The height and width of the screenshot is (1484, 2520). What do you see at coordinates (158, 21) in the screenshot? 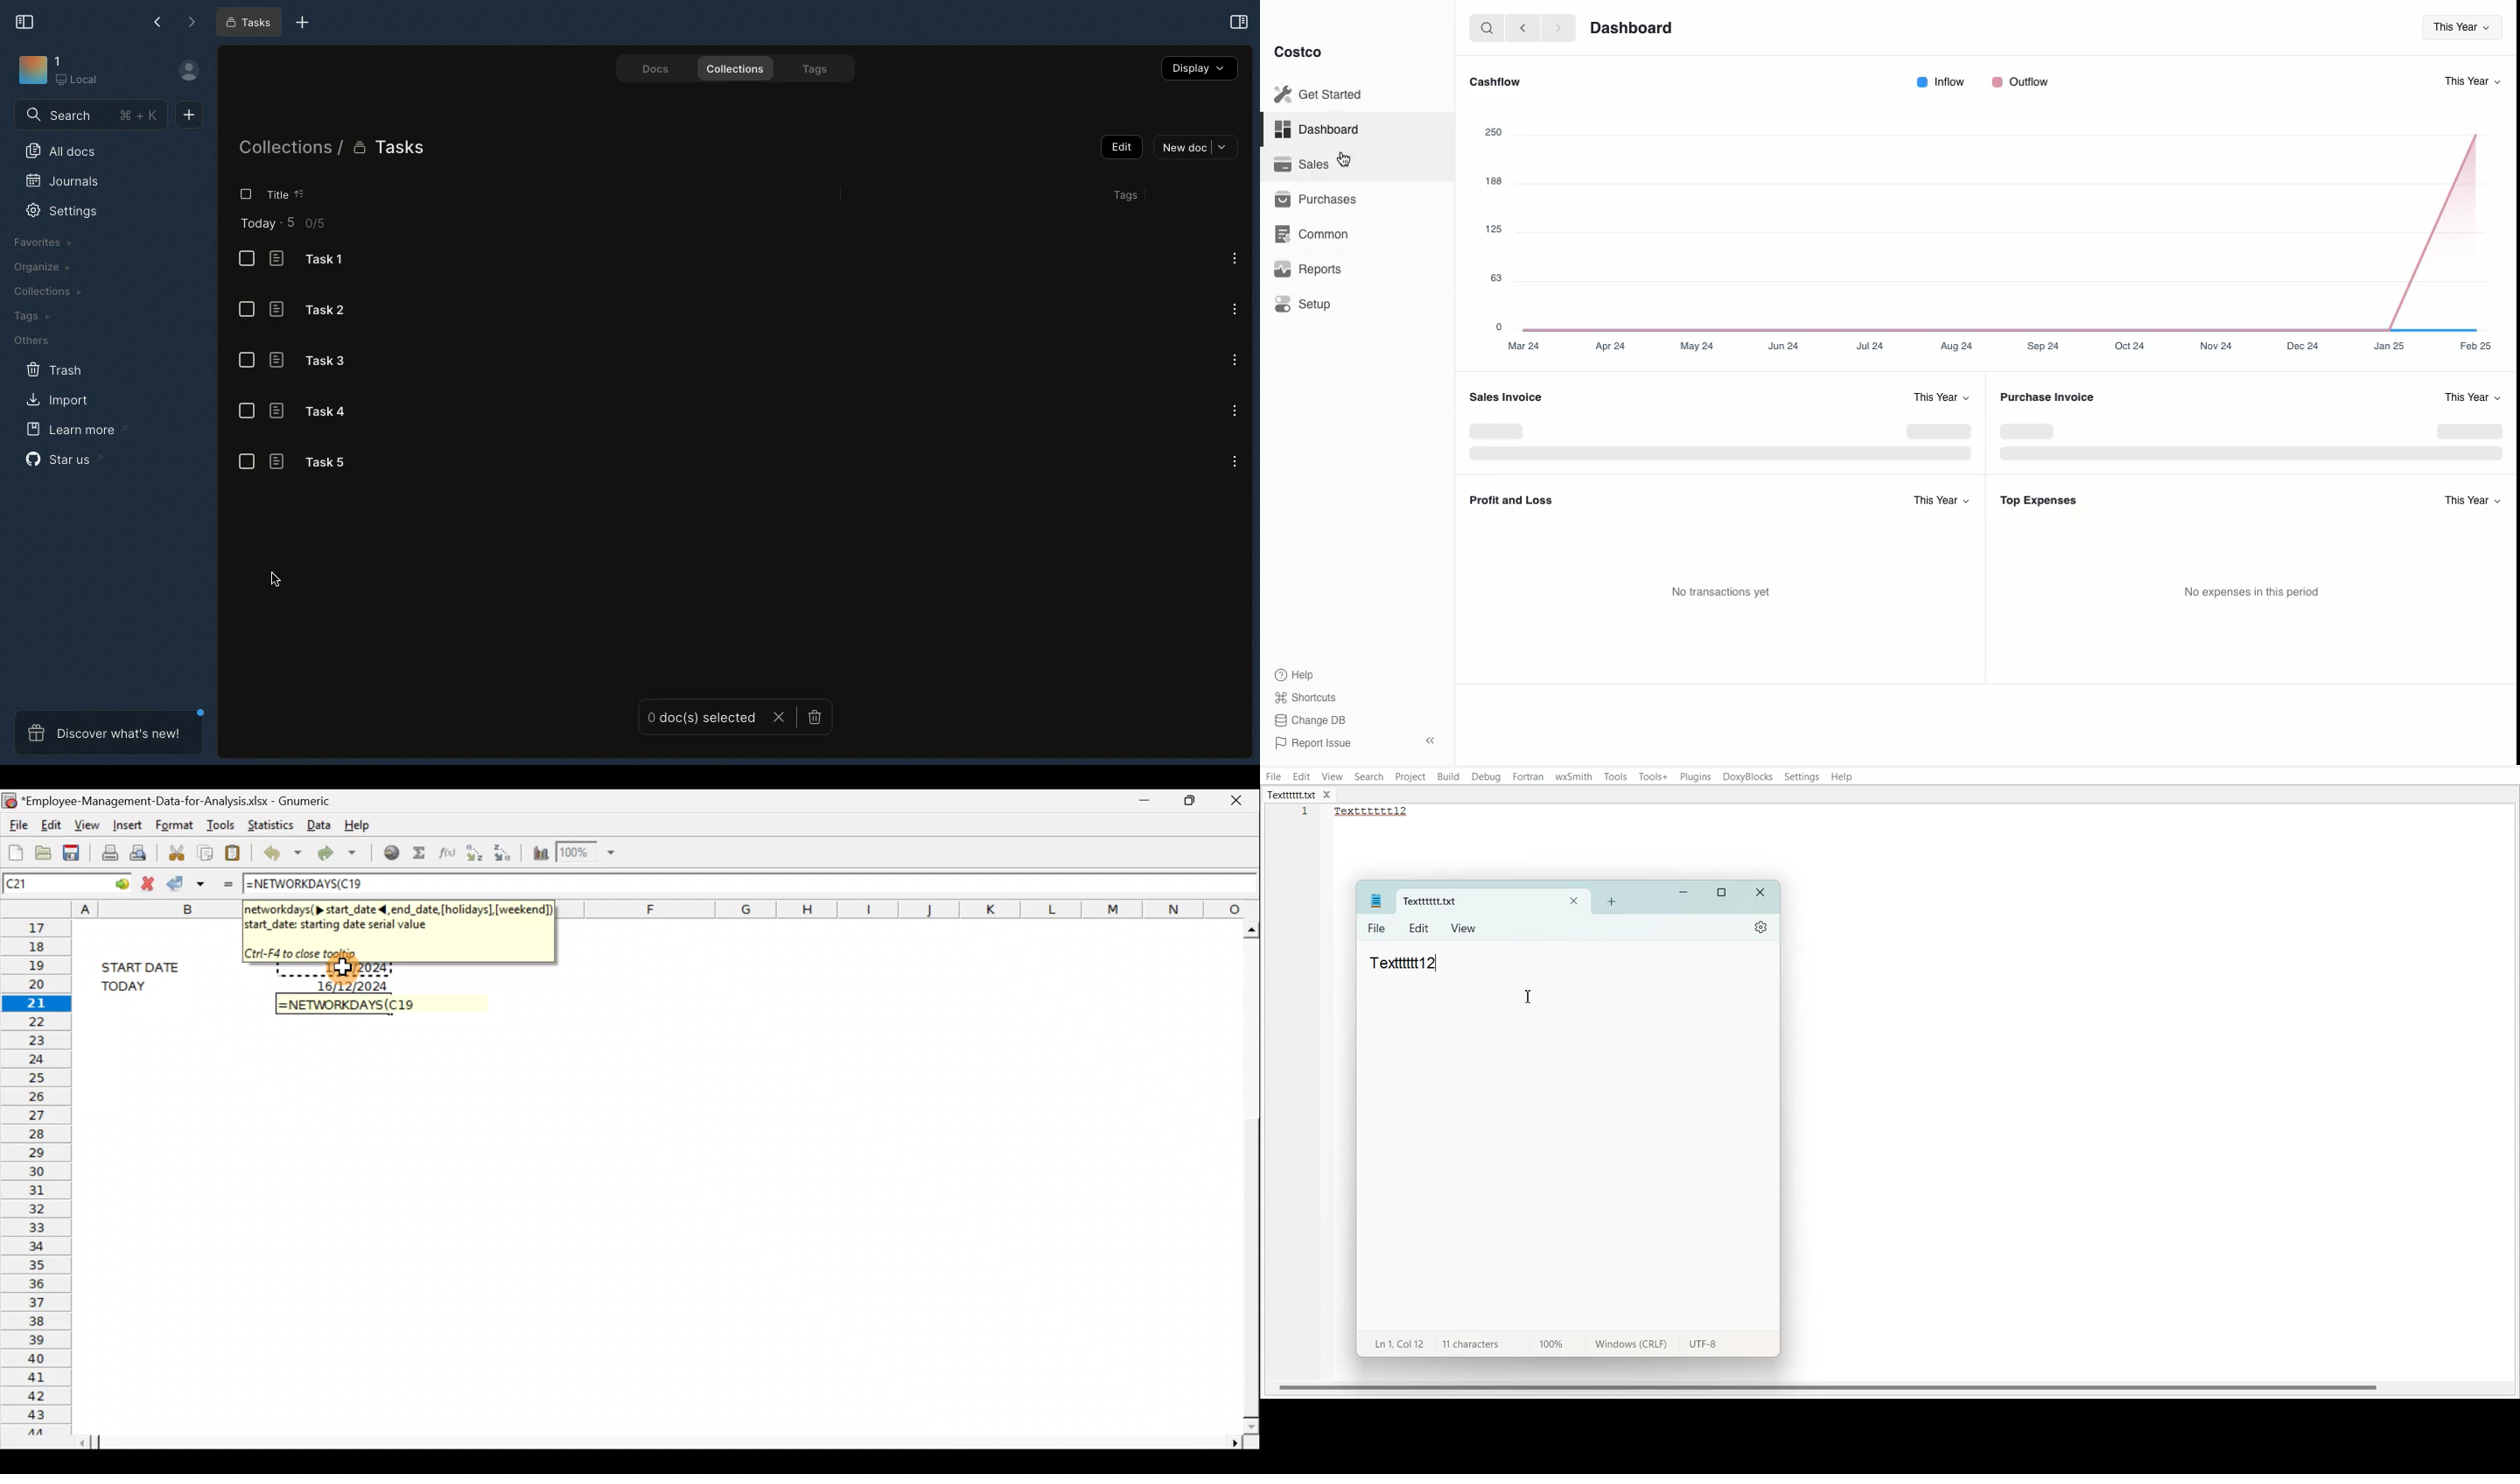
I see `Back` at bounding box center [158, 21].